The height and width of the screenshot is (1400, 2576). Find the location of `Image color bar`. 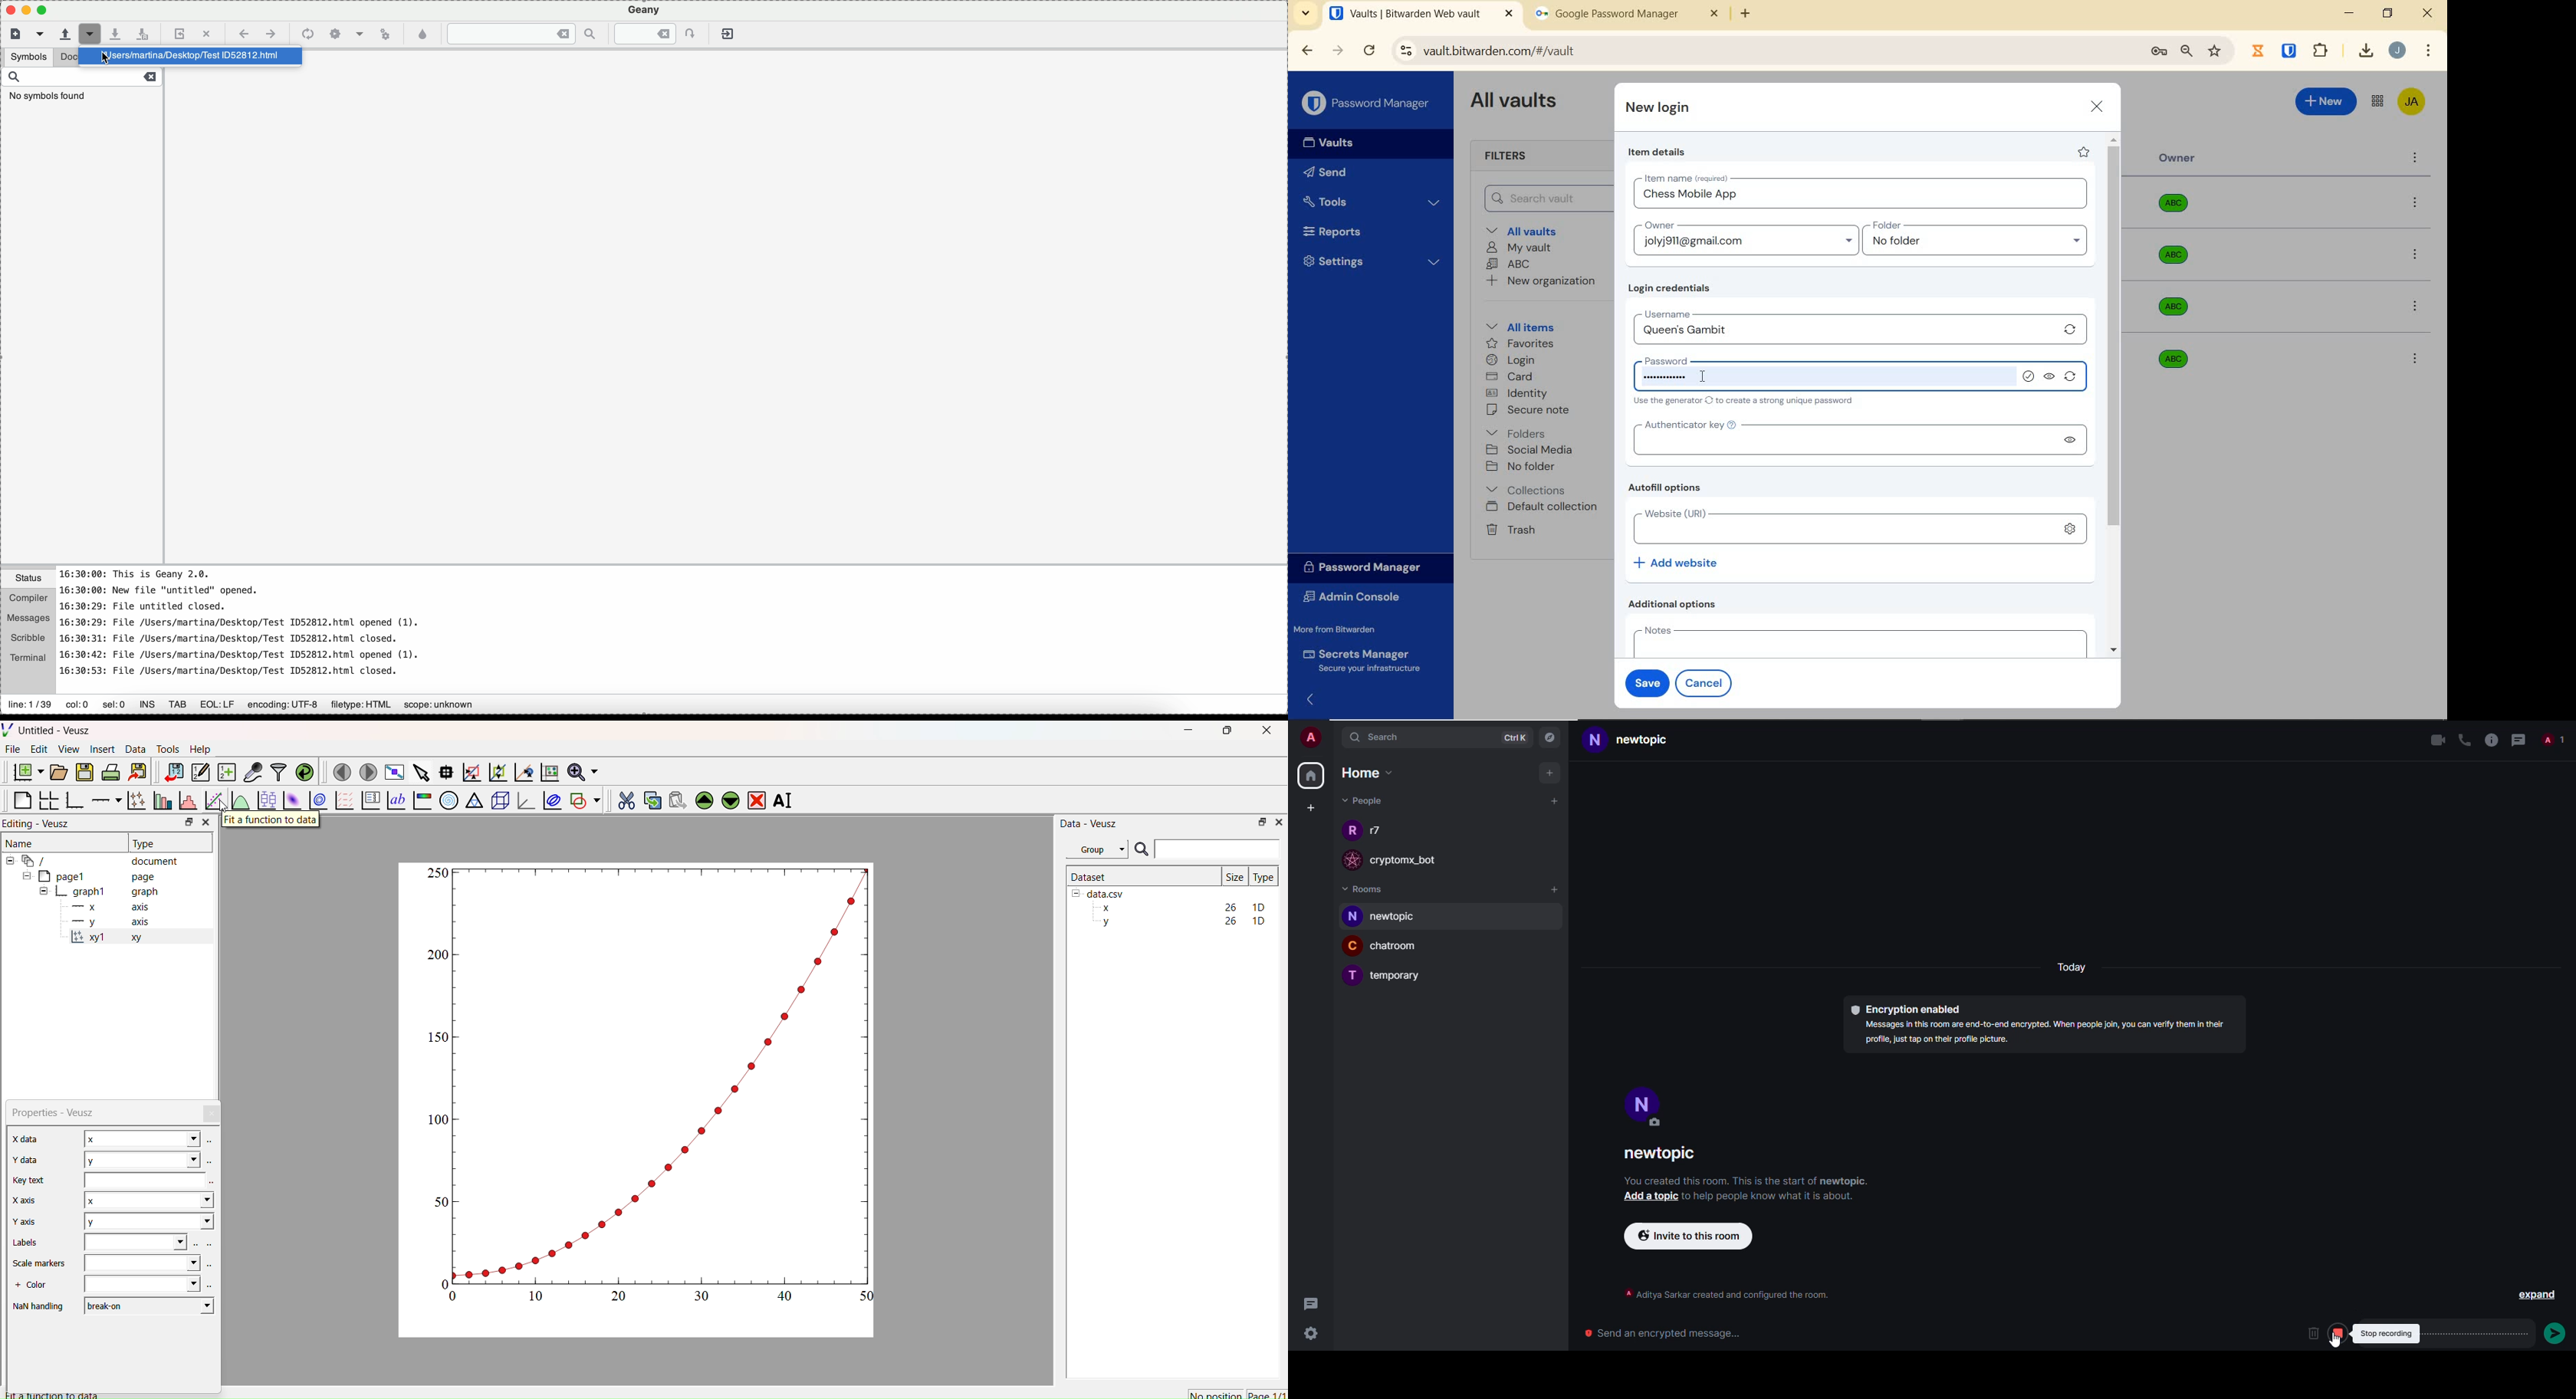

Image color bar is located at coordinates (421, 800).